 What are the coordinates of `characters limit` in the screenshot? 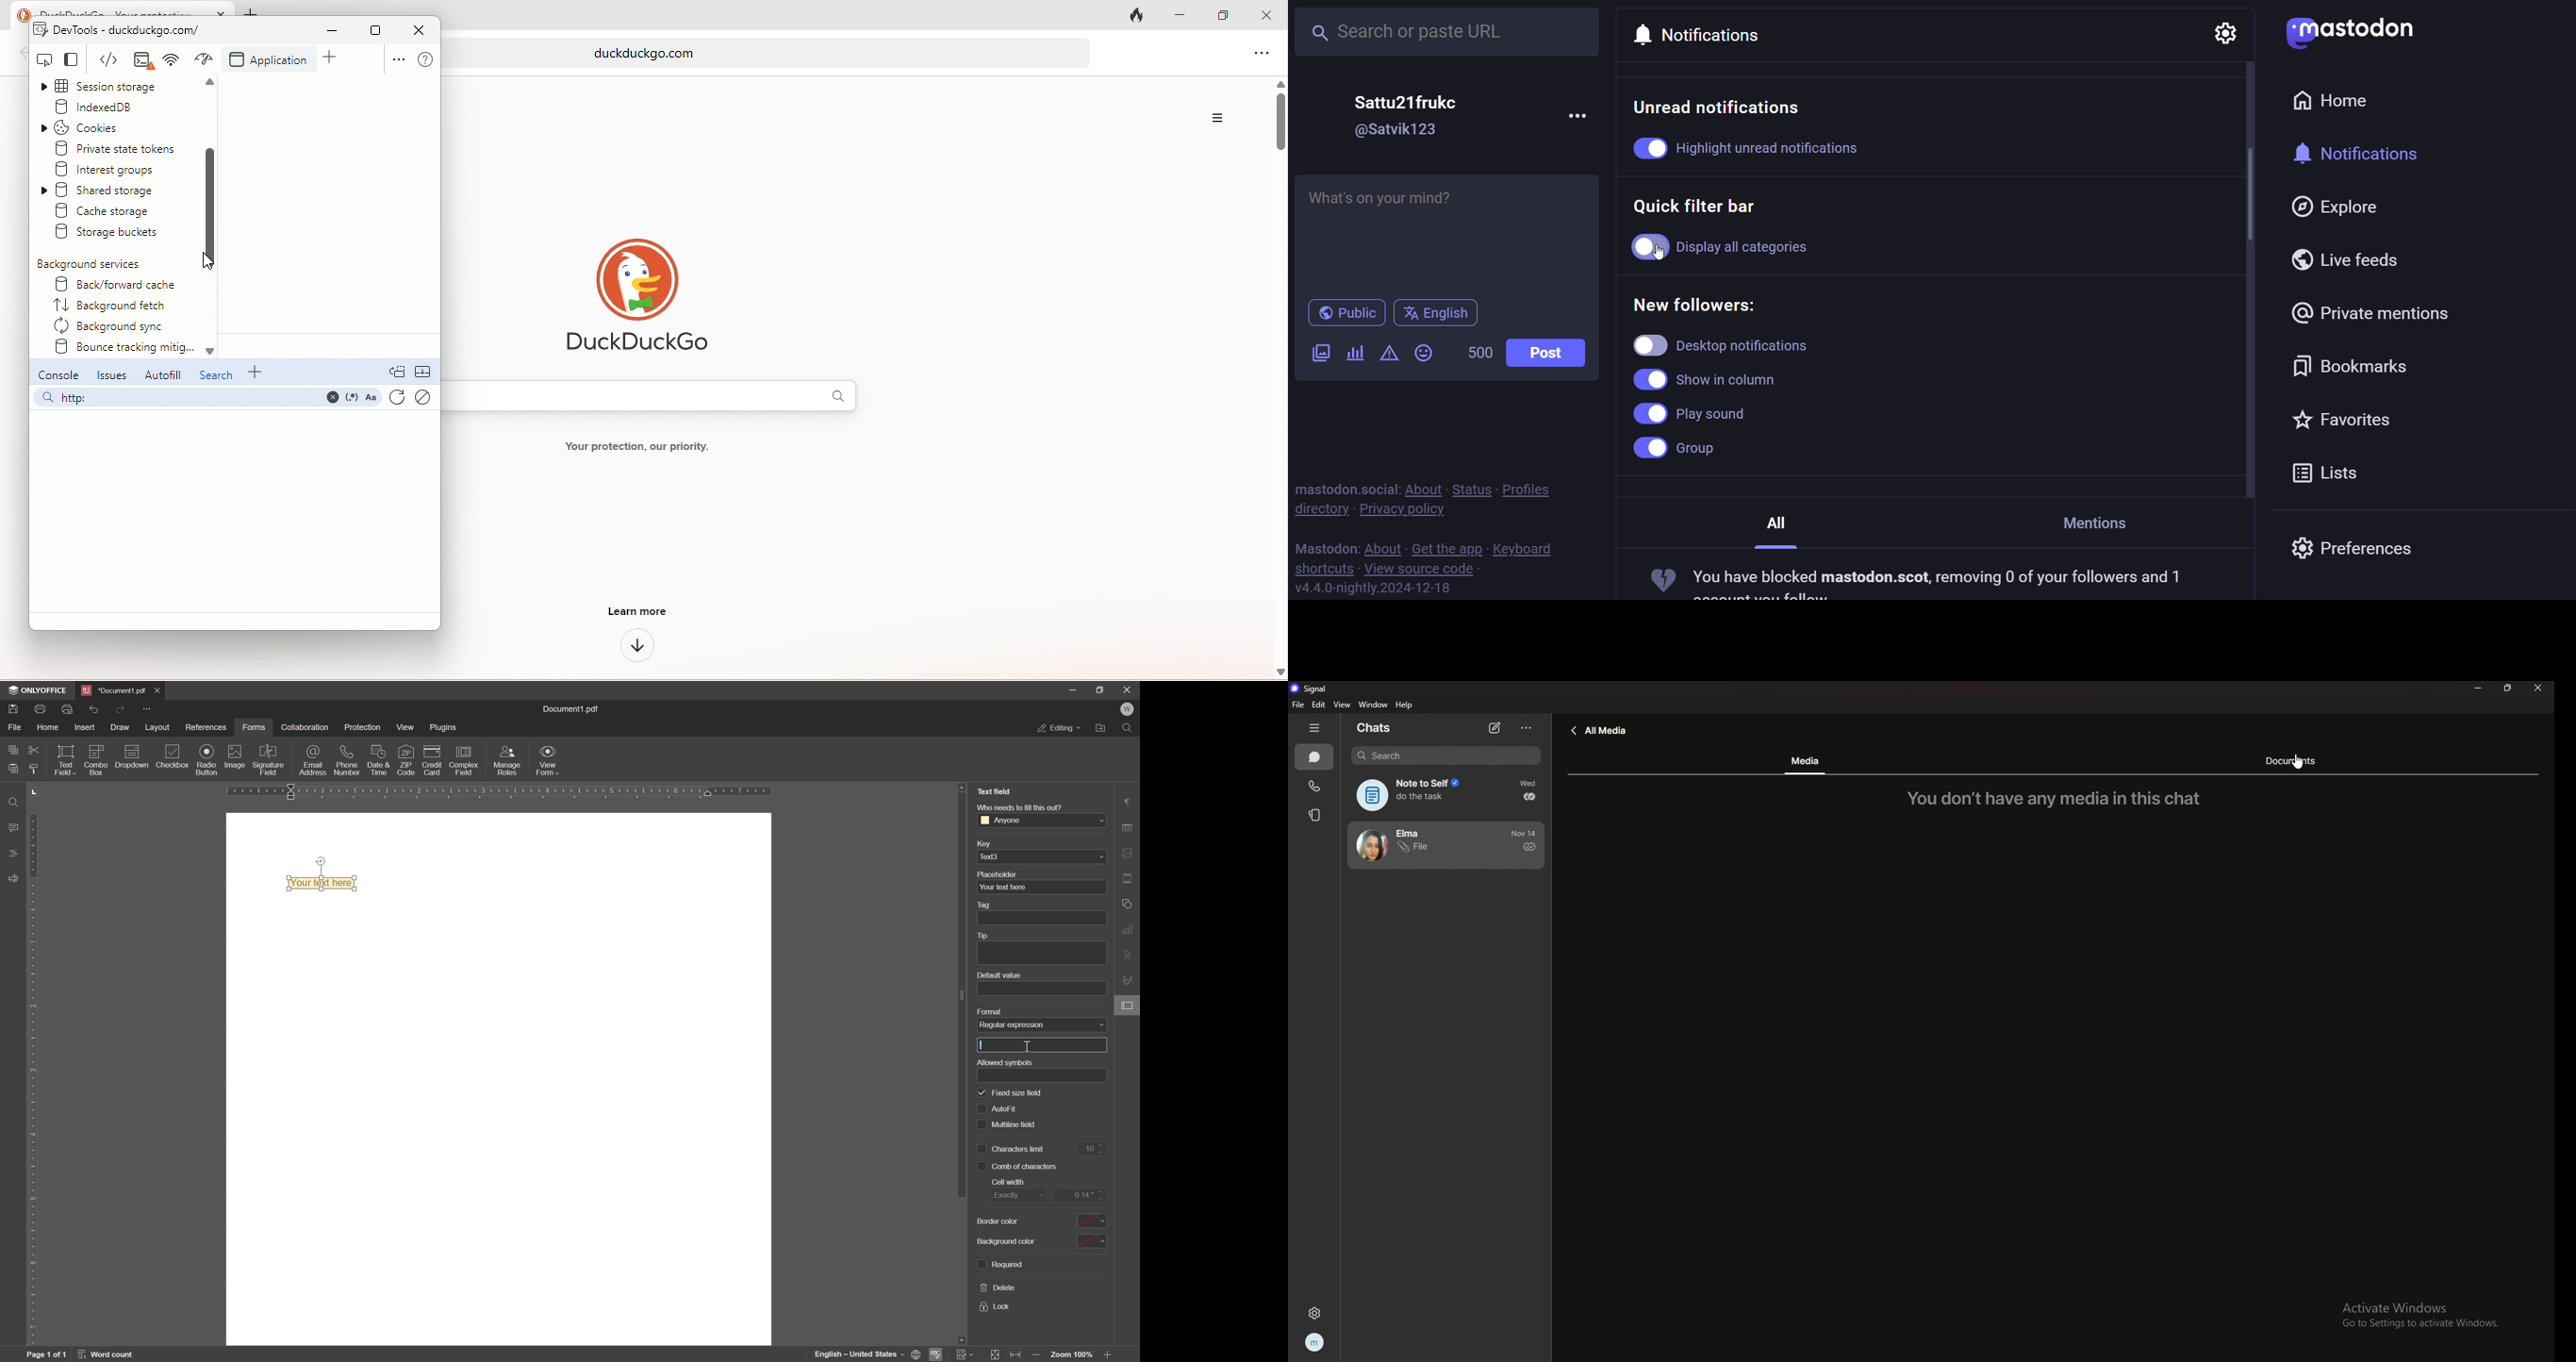 It's located at (1021, 1124).